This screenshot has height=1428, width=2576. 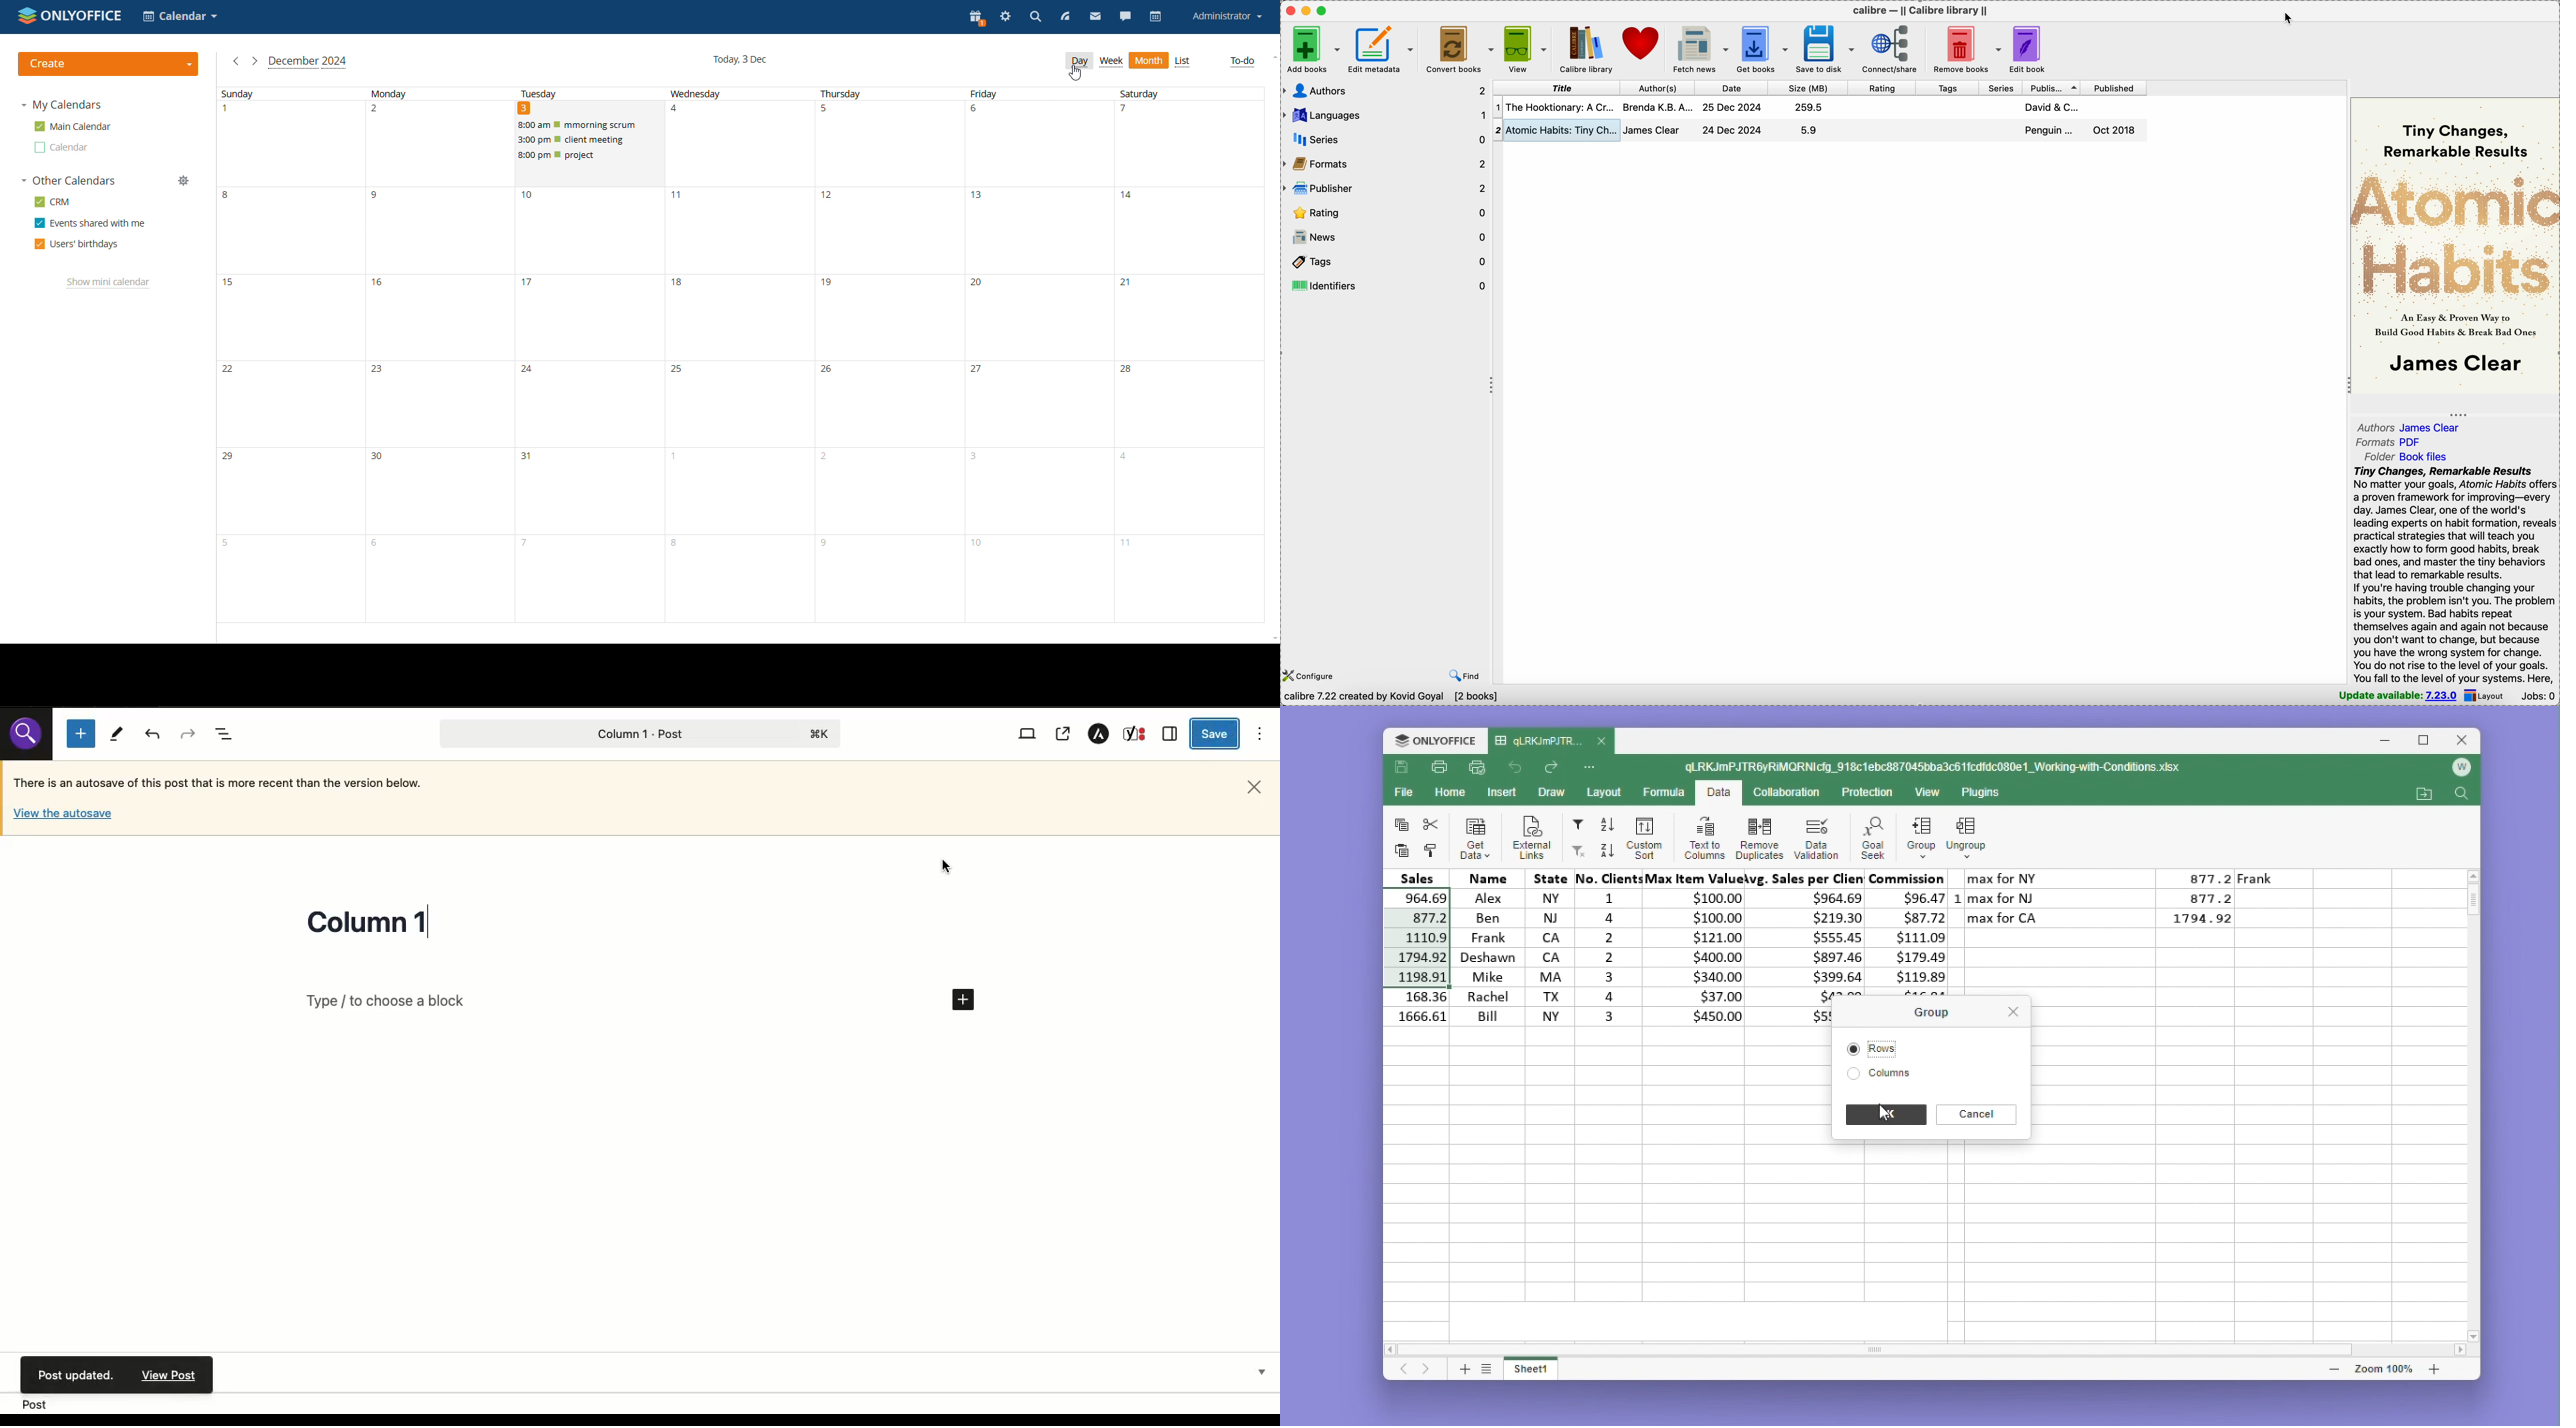 I want to click on connect/share, so click(x=1893, y=48).